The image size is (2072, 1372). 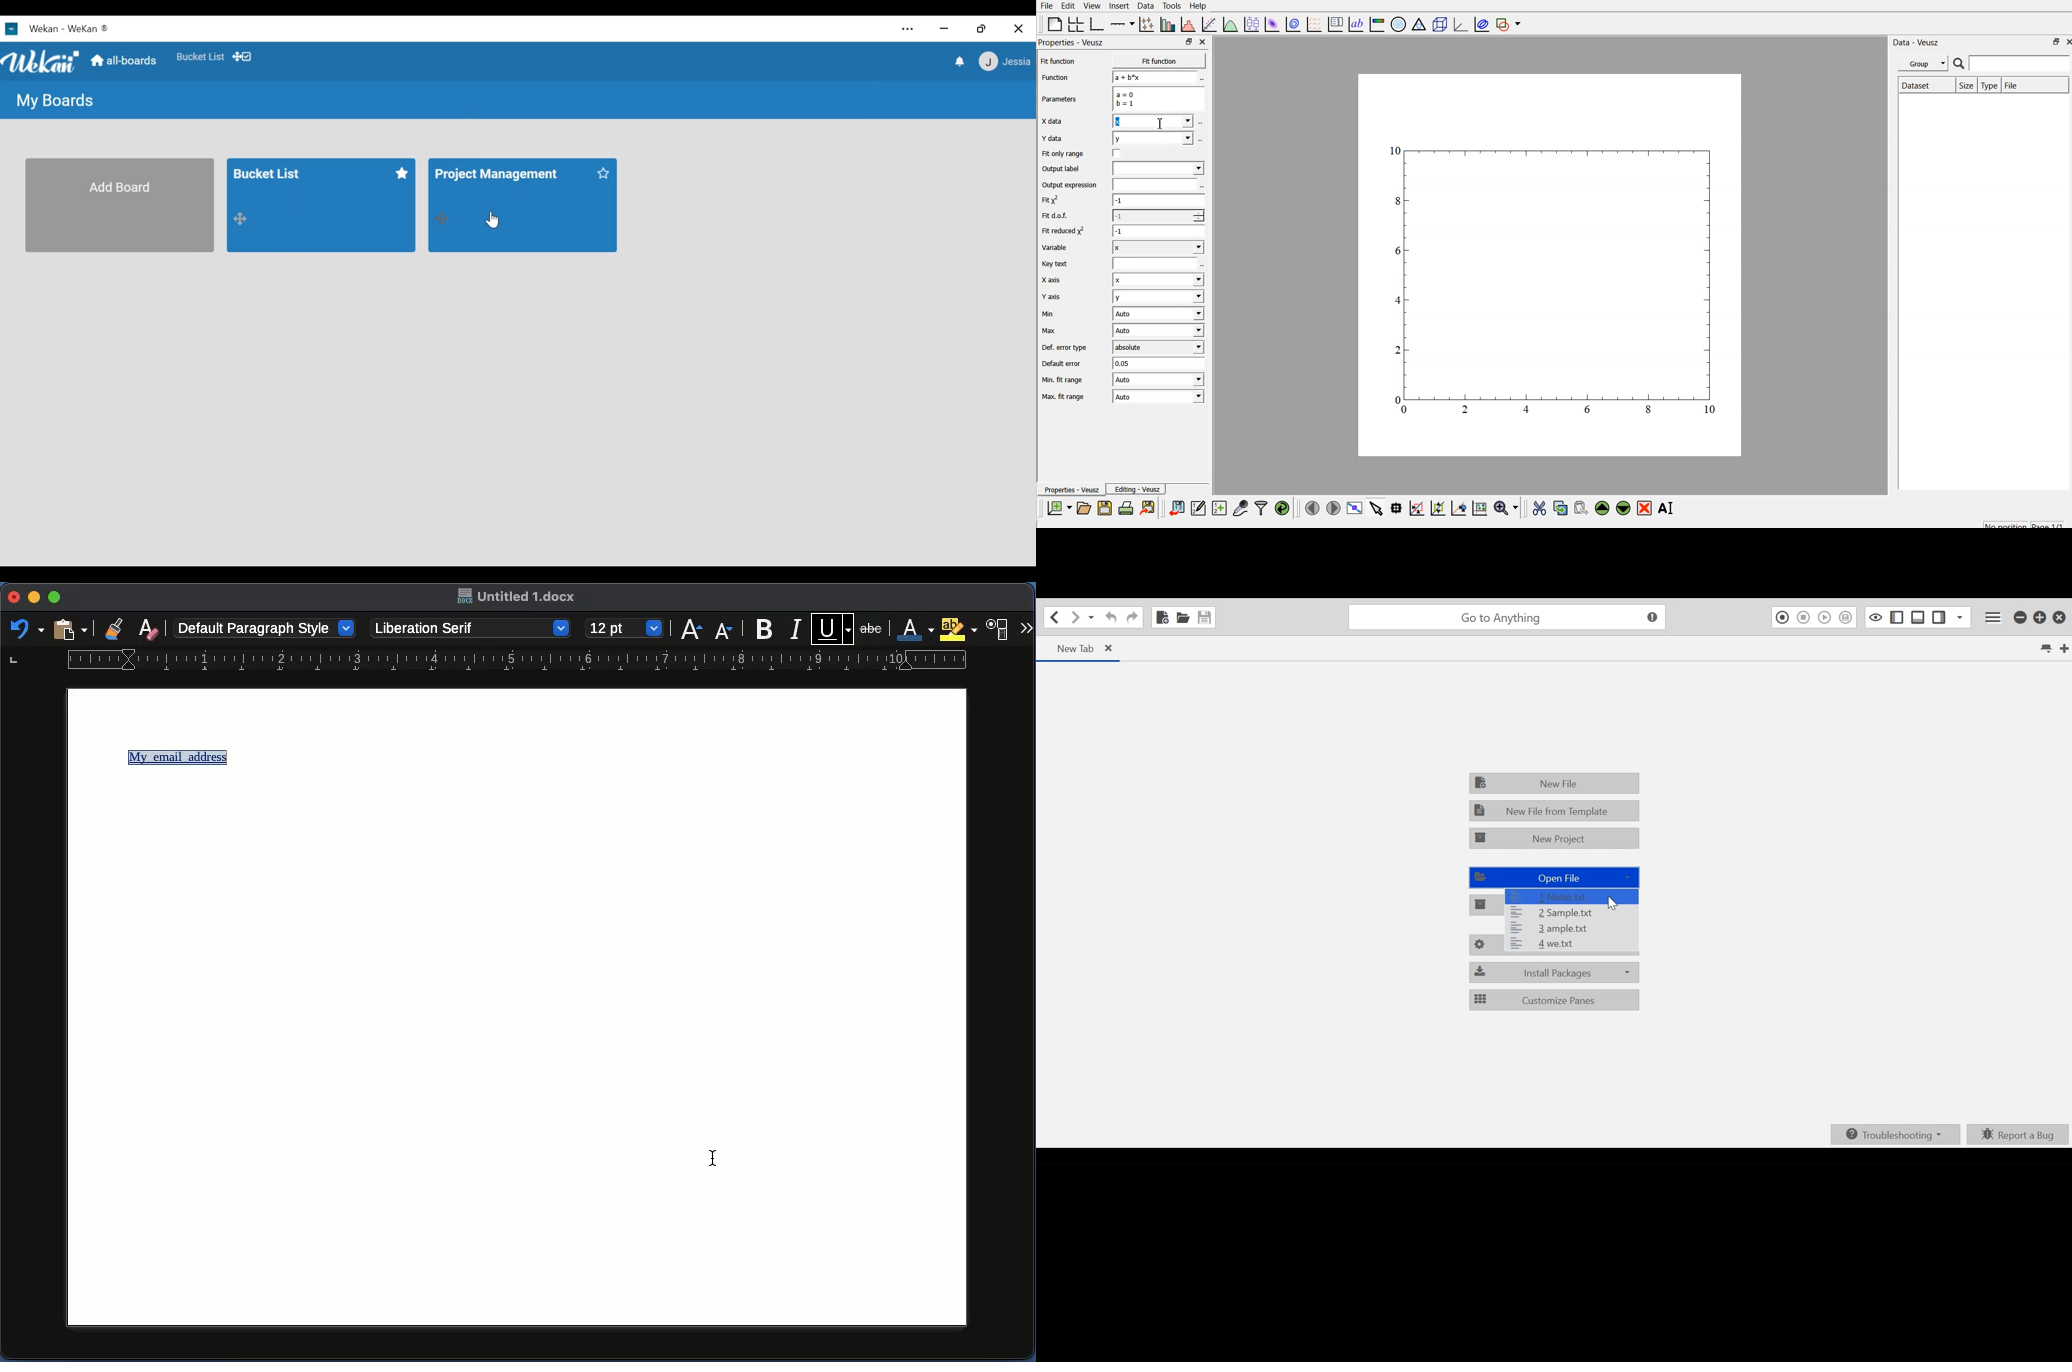 I want to click on input label, so click(x=1159, y=168).